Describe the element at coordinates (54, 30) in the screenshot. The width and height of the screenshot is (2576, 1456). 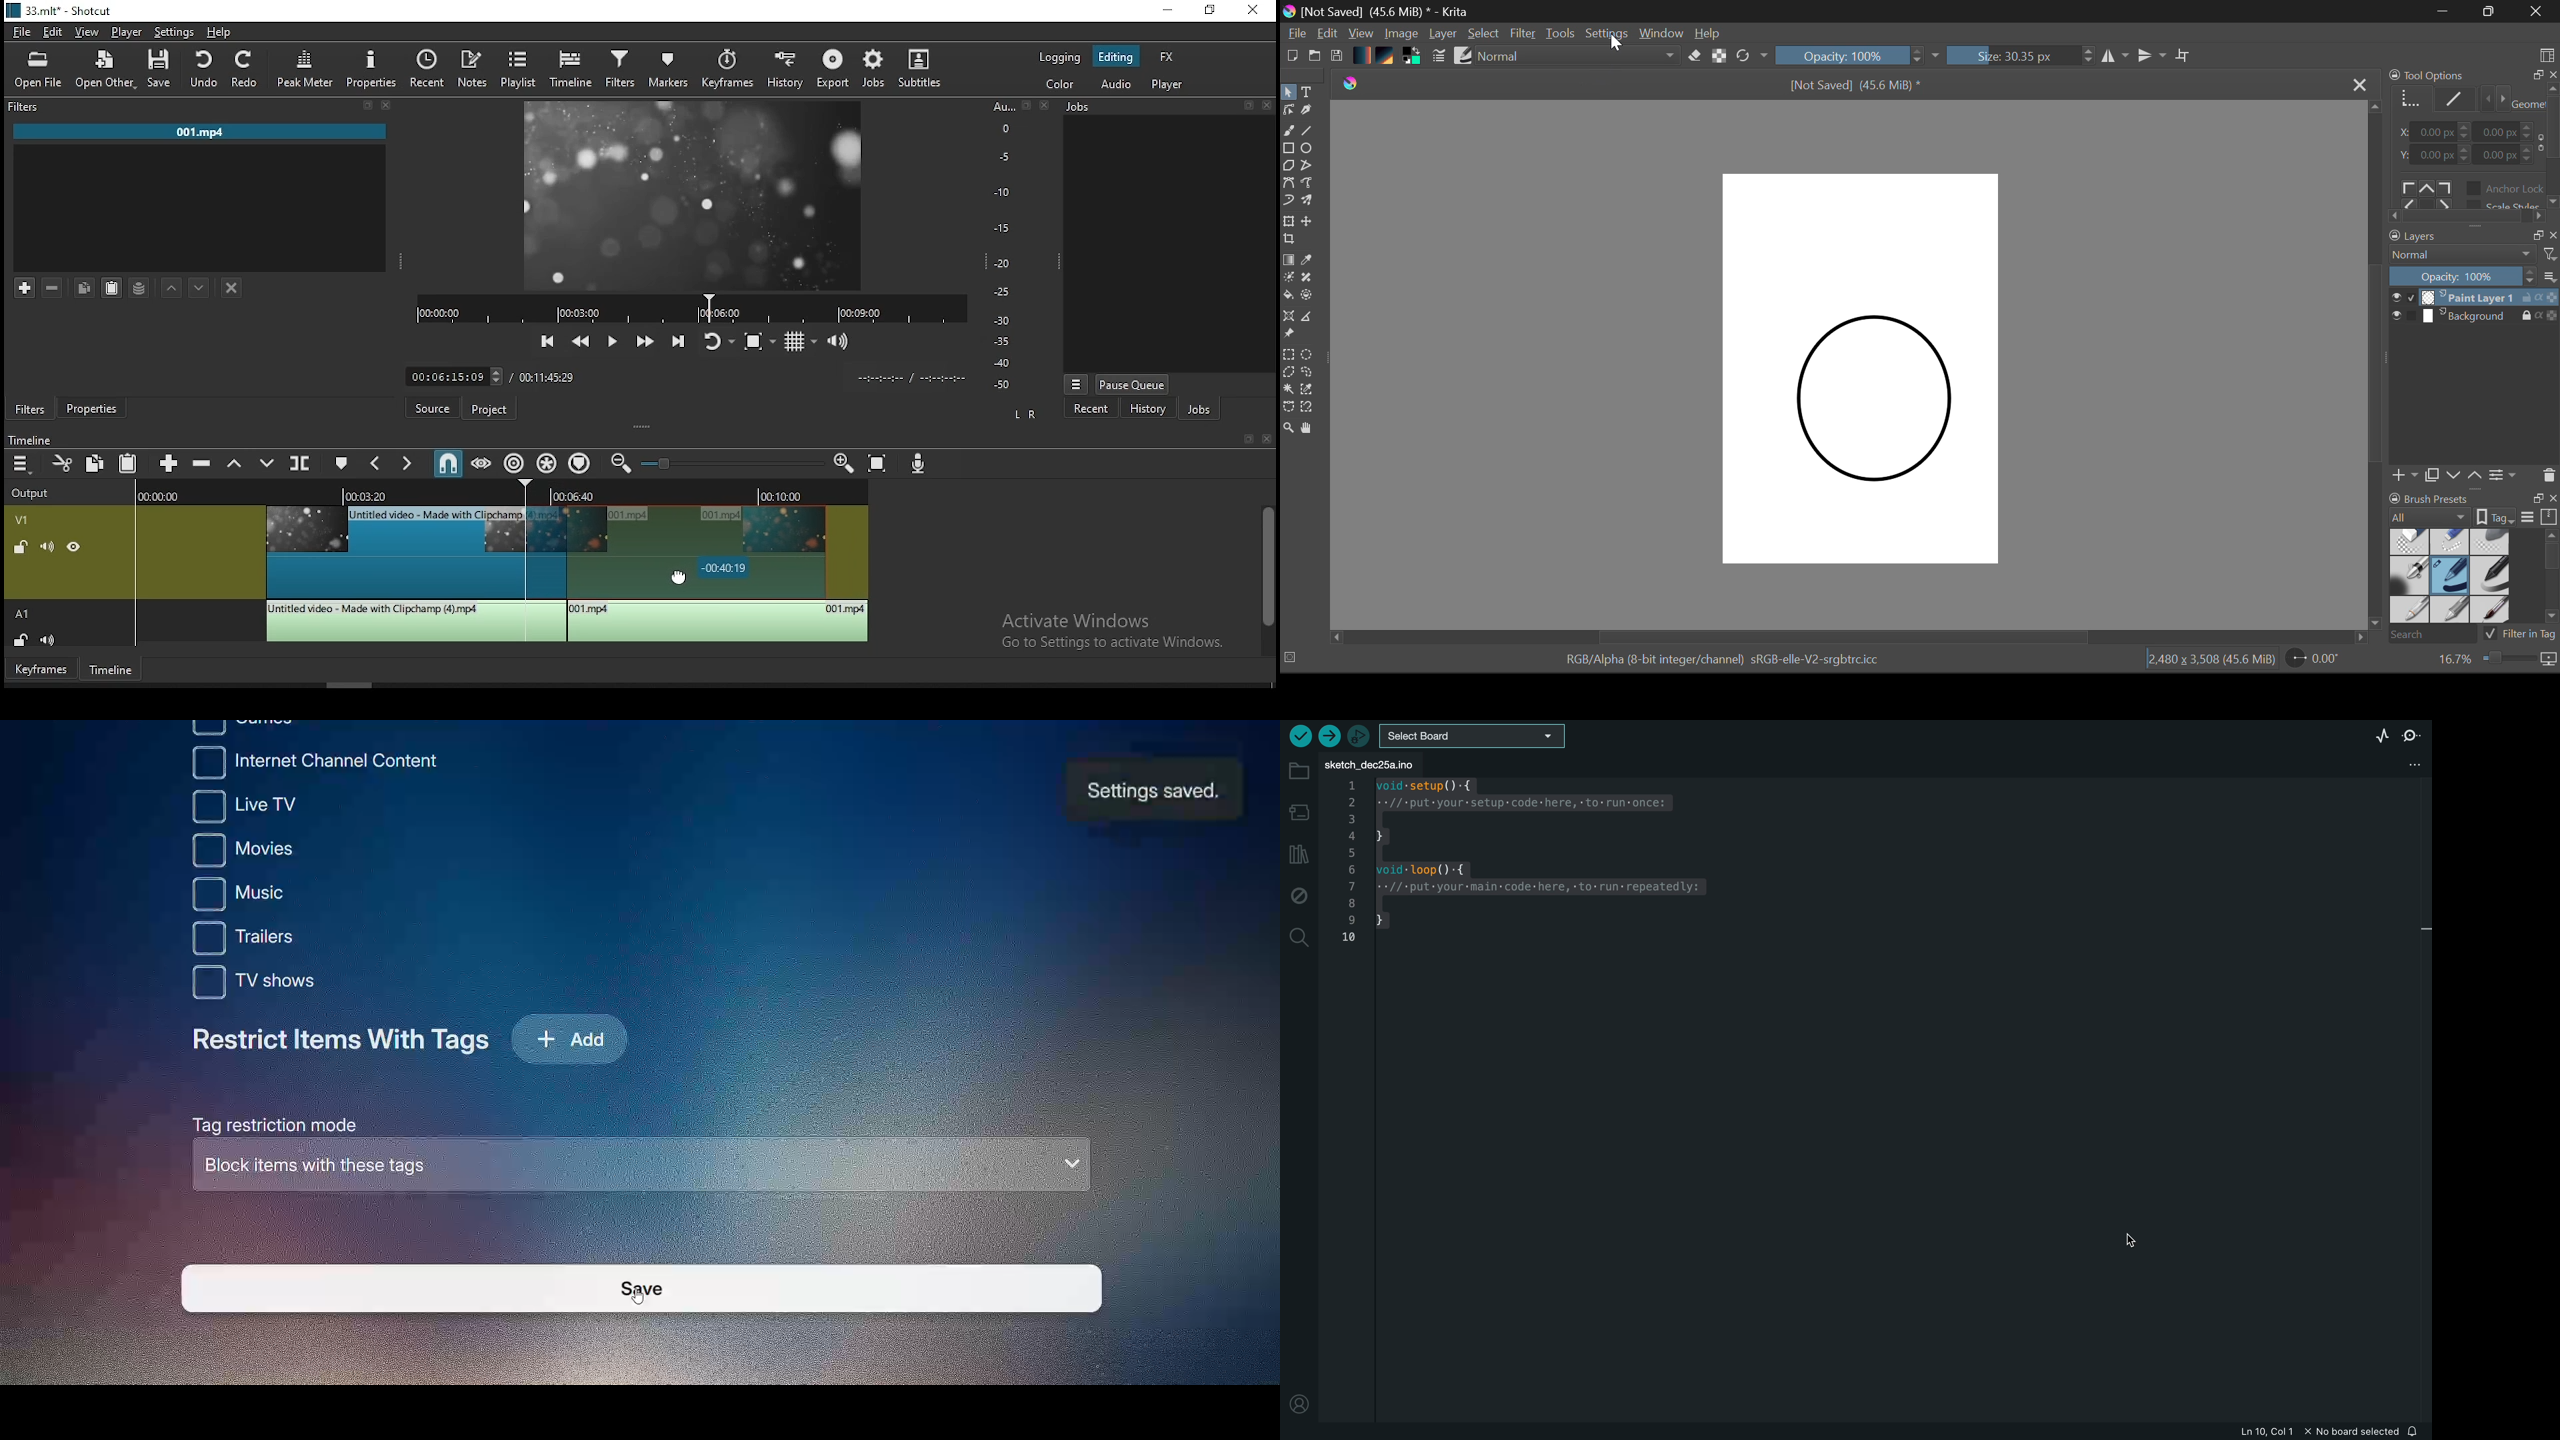
I see `edit` at that location.